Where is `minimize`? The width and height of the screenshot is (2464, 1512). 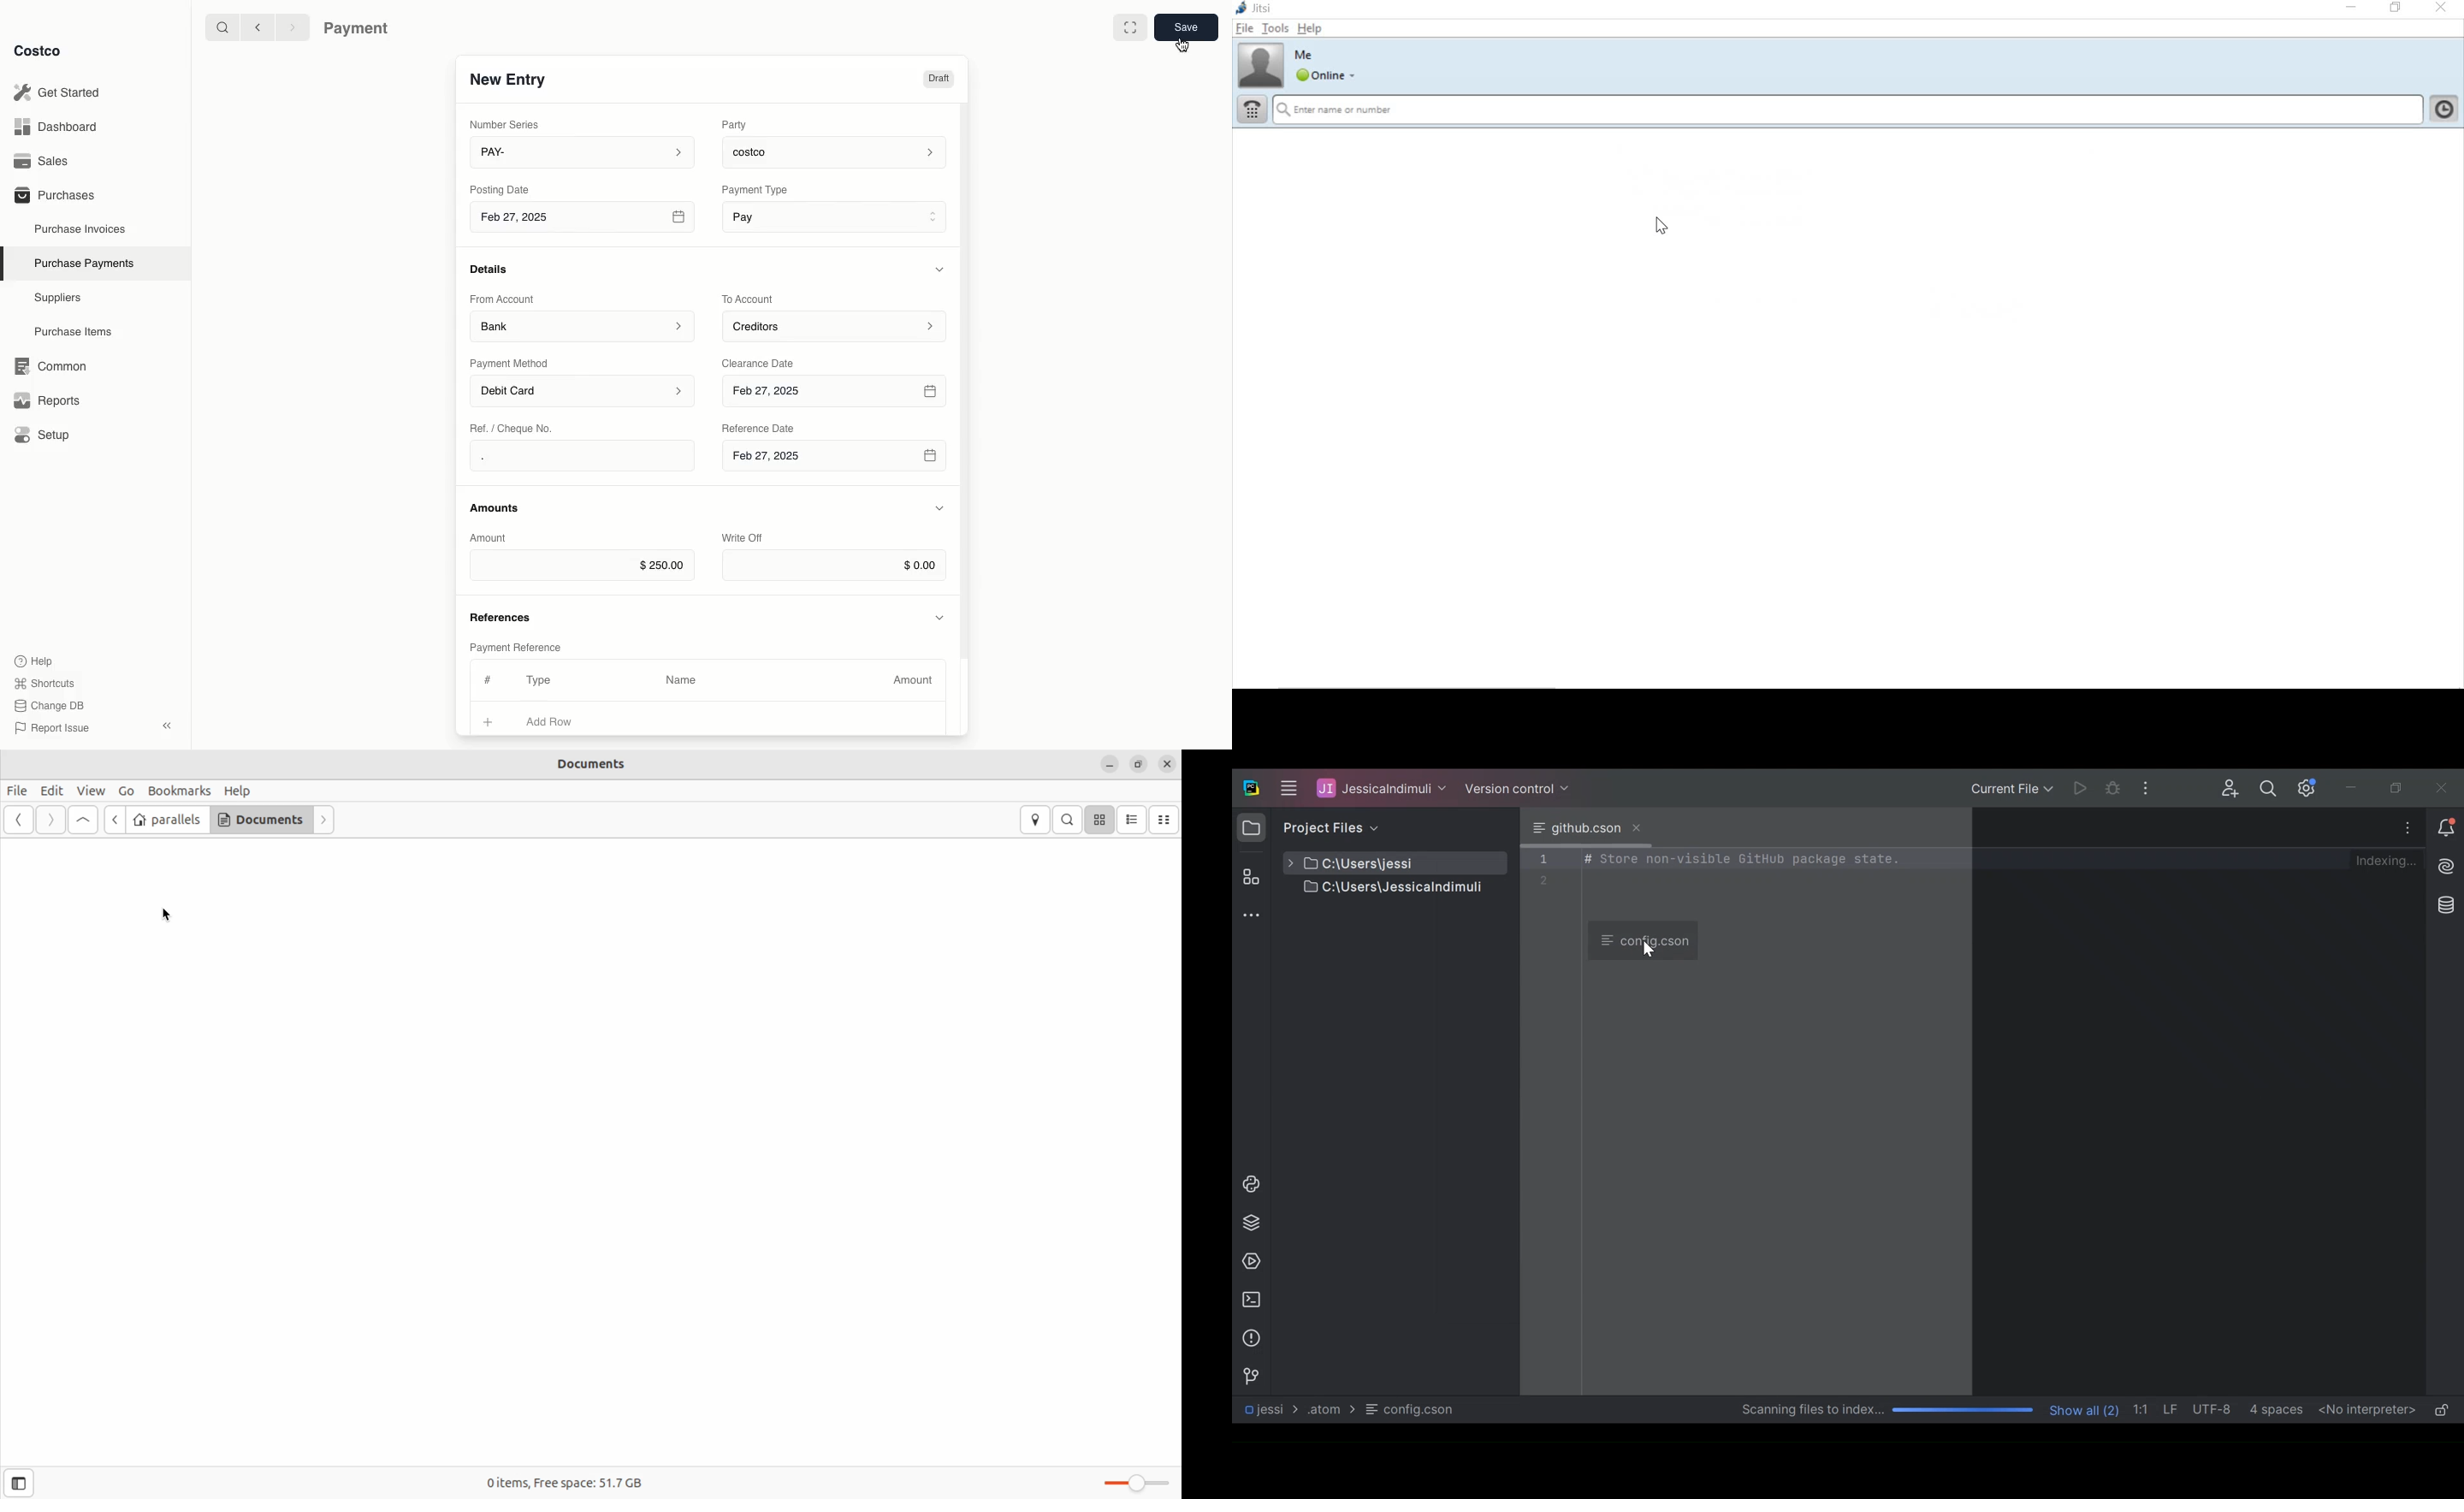
minimize is located at coordinates (2350, 8).